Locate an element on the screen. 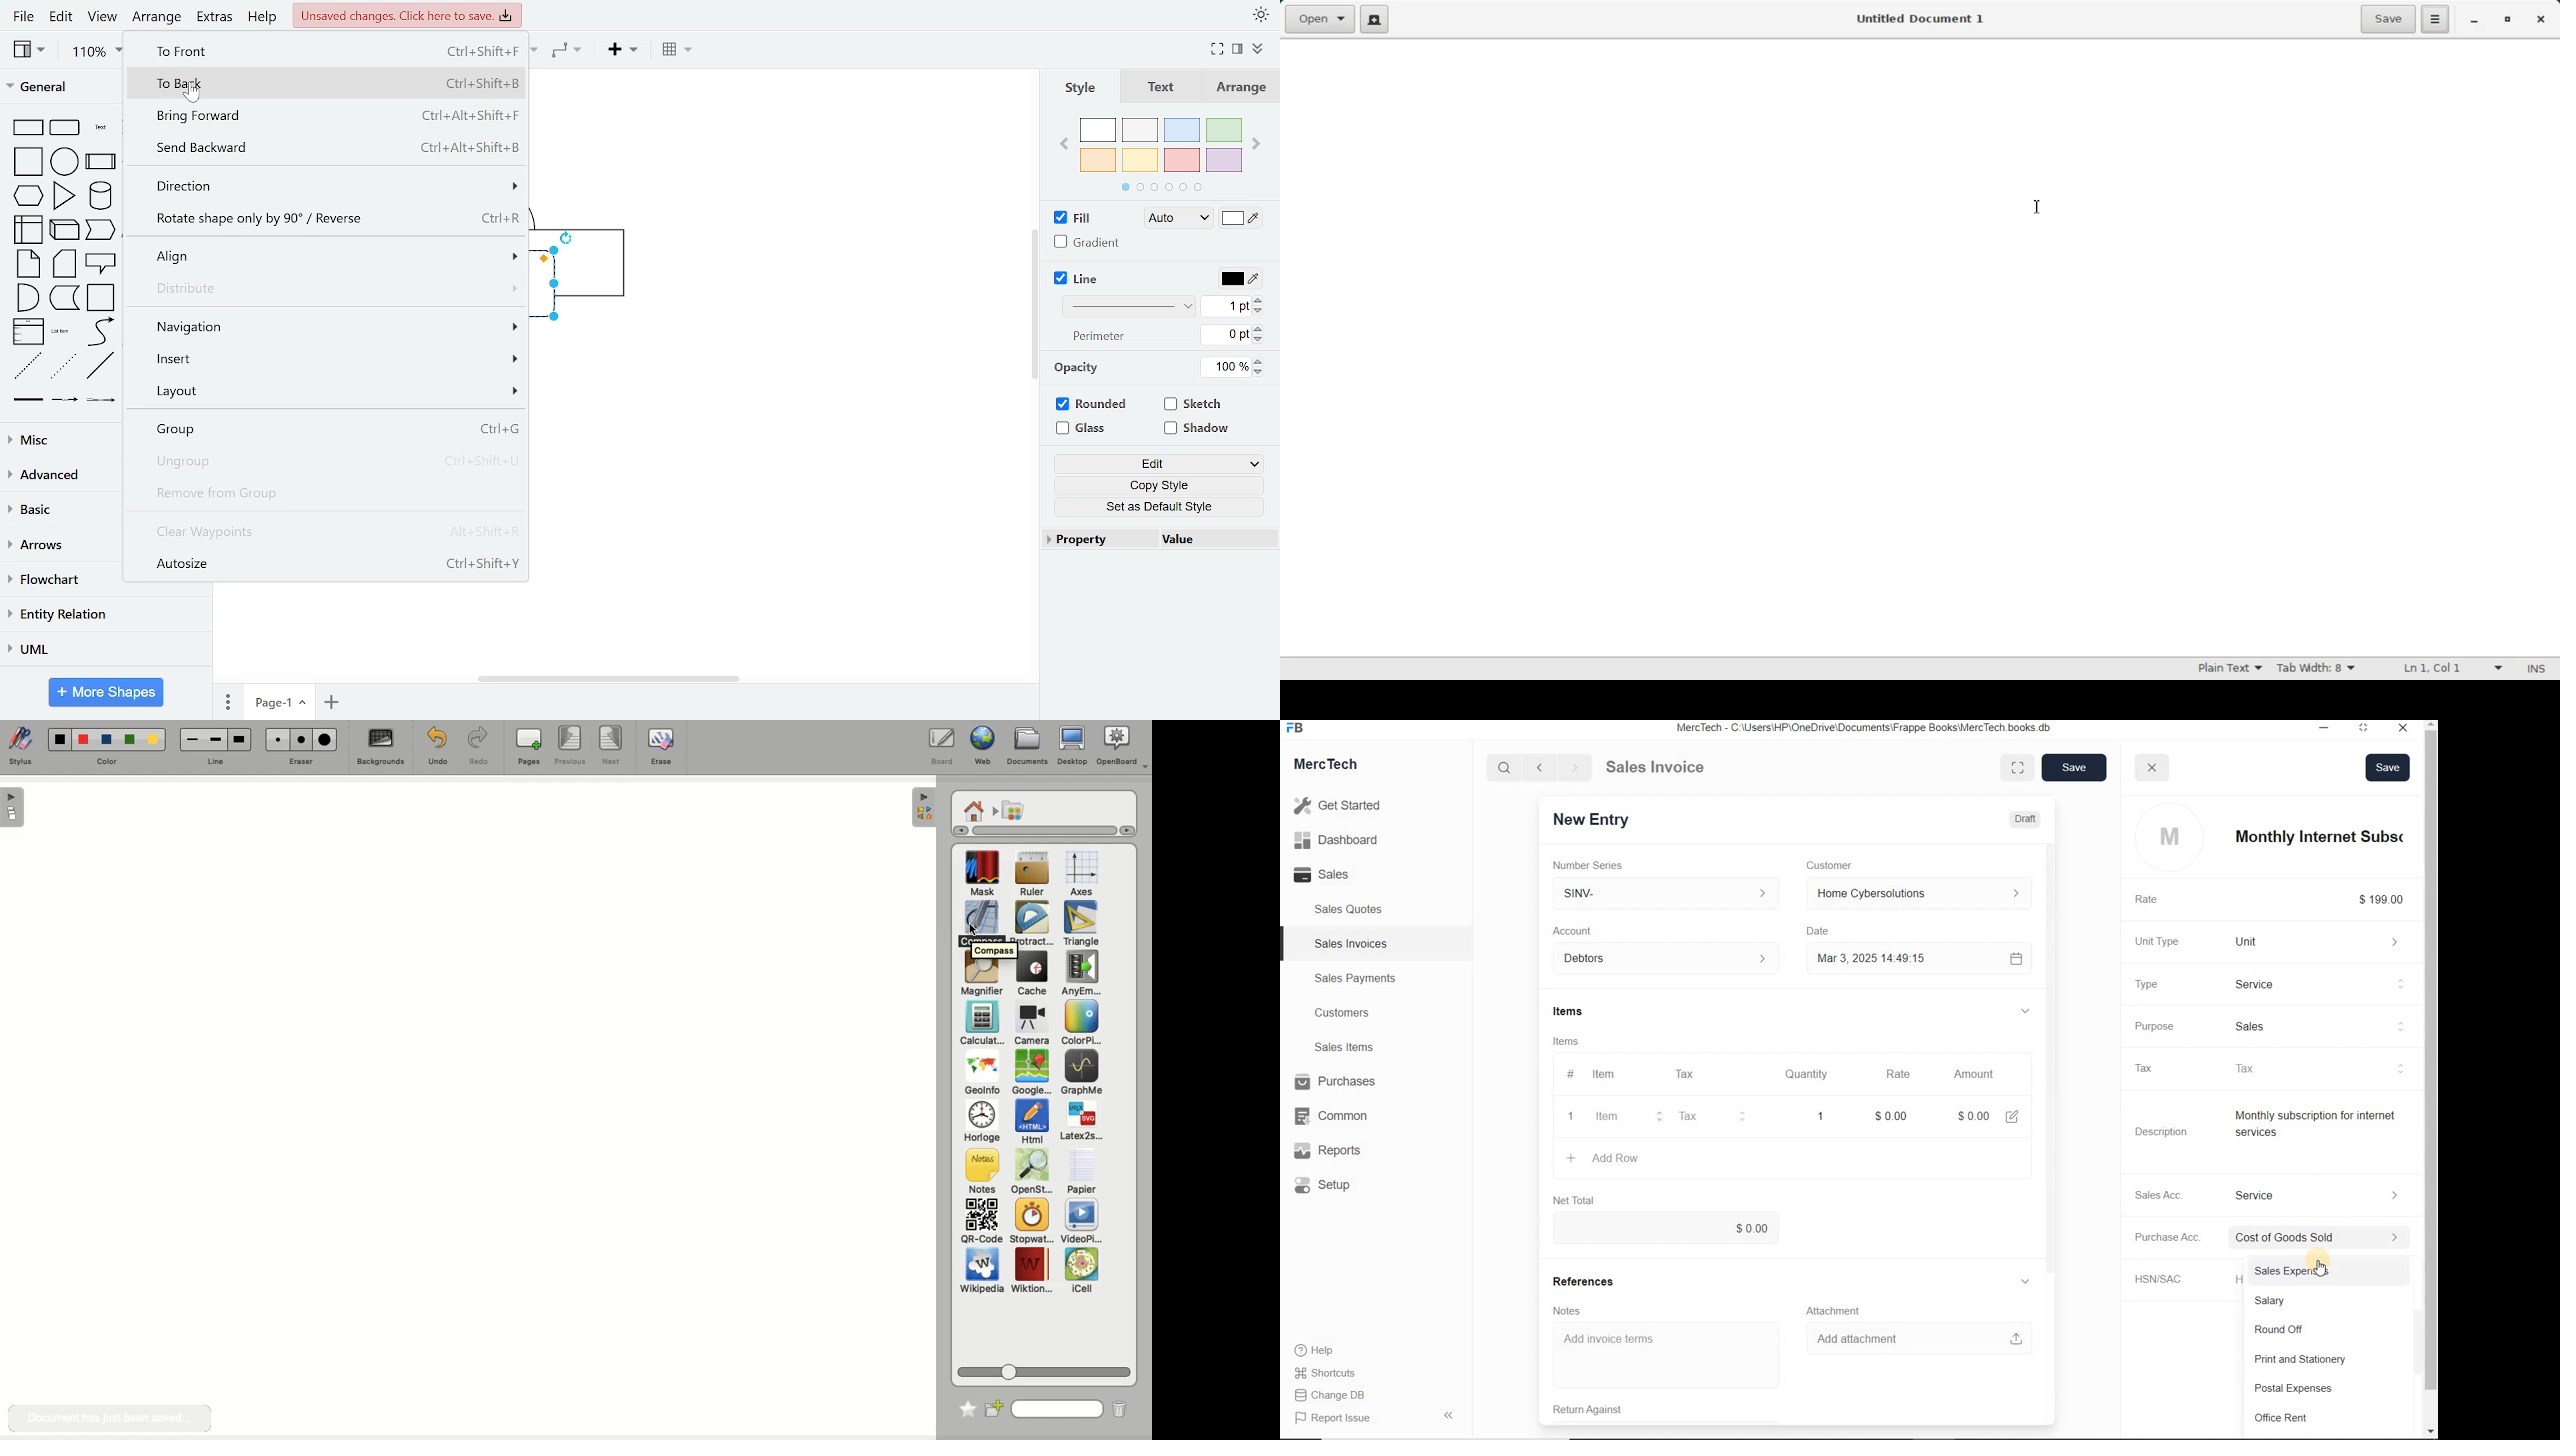 This screenshot has height=1456, width=2576. Return Against is located at coordinates (1604, 1408).